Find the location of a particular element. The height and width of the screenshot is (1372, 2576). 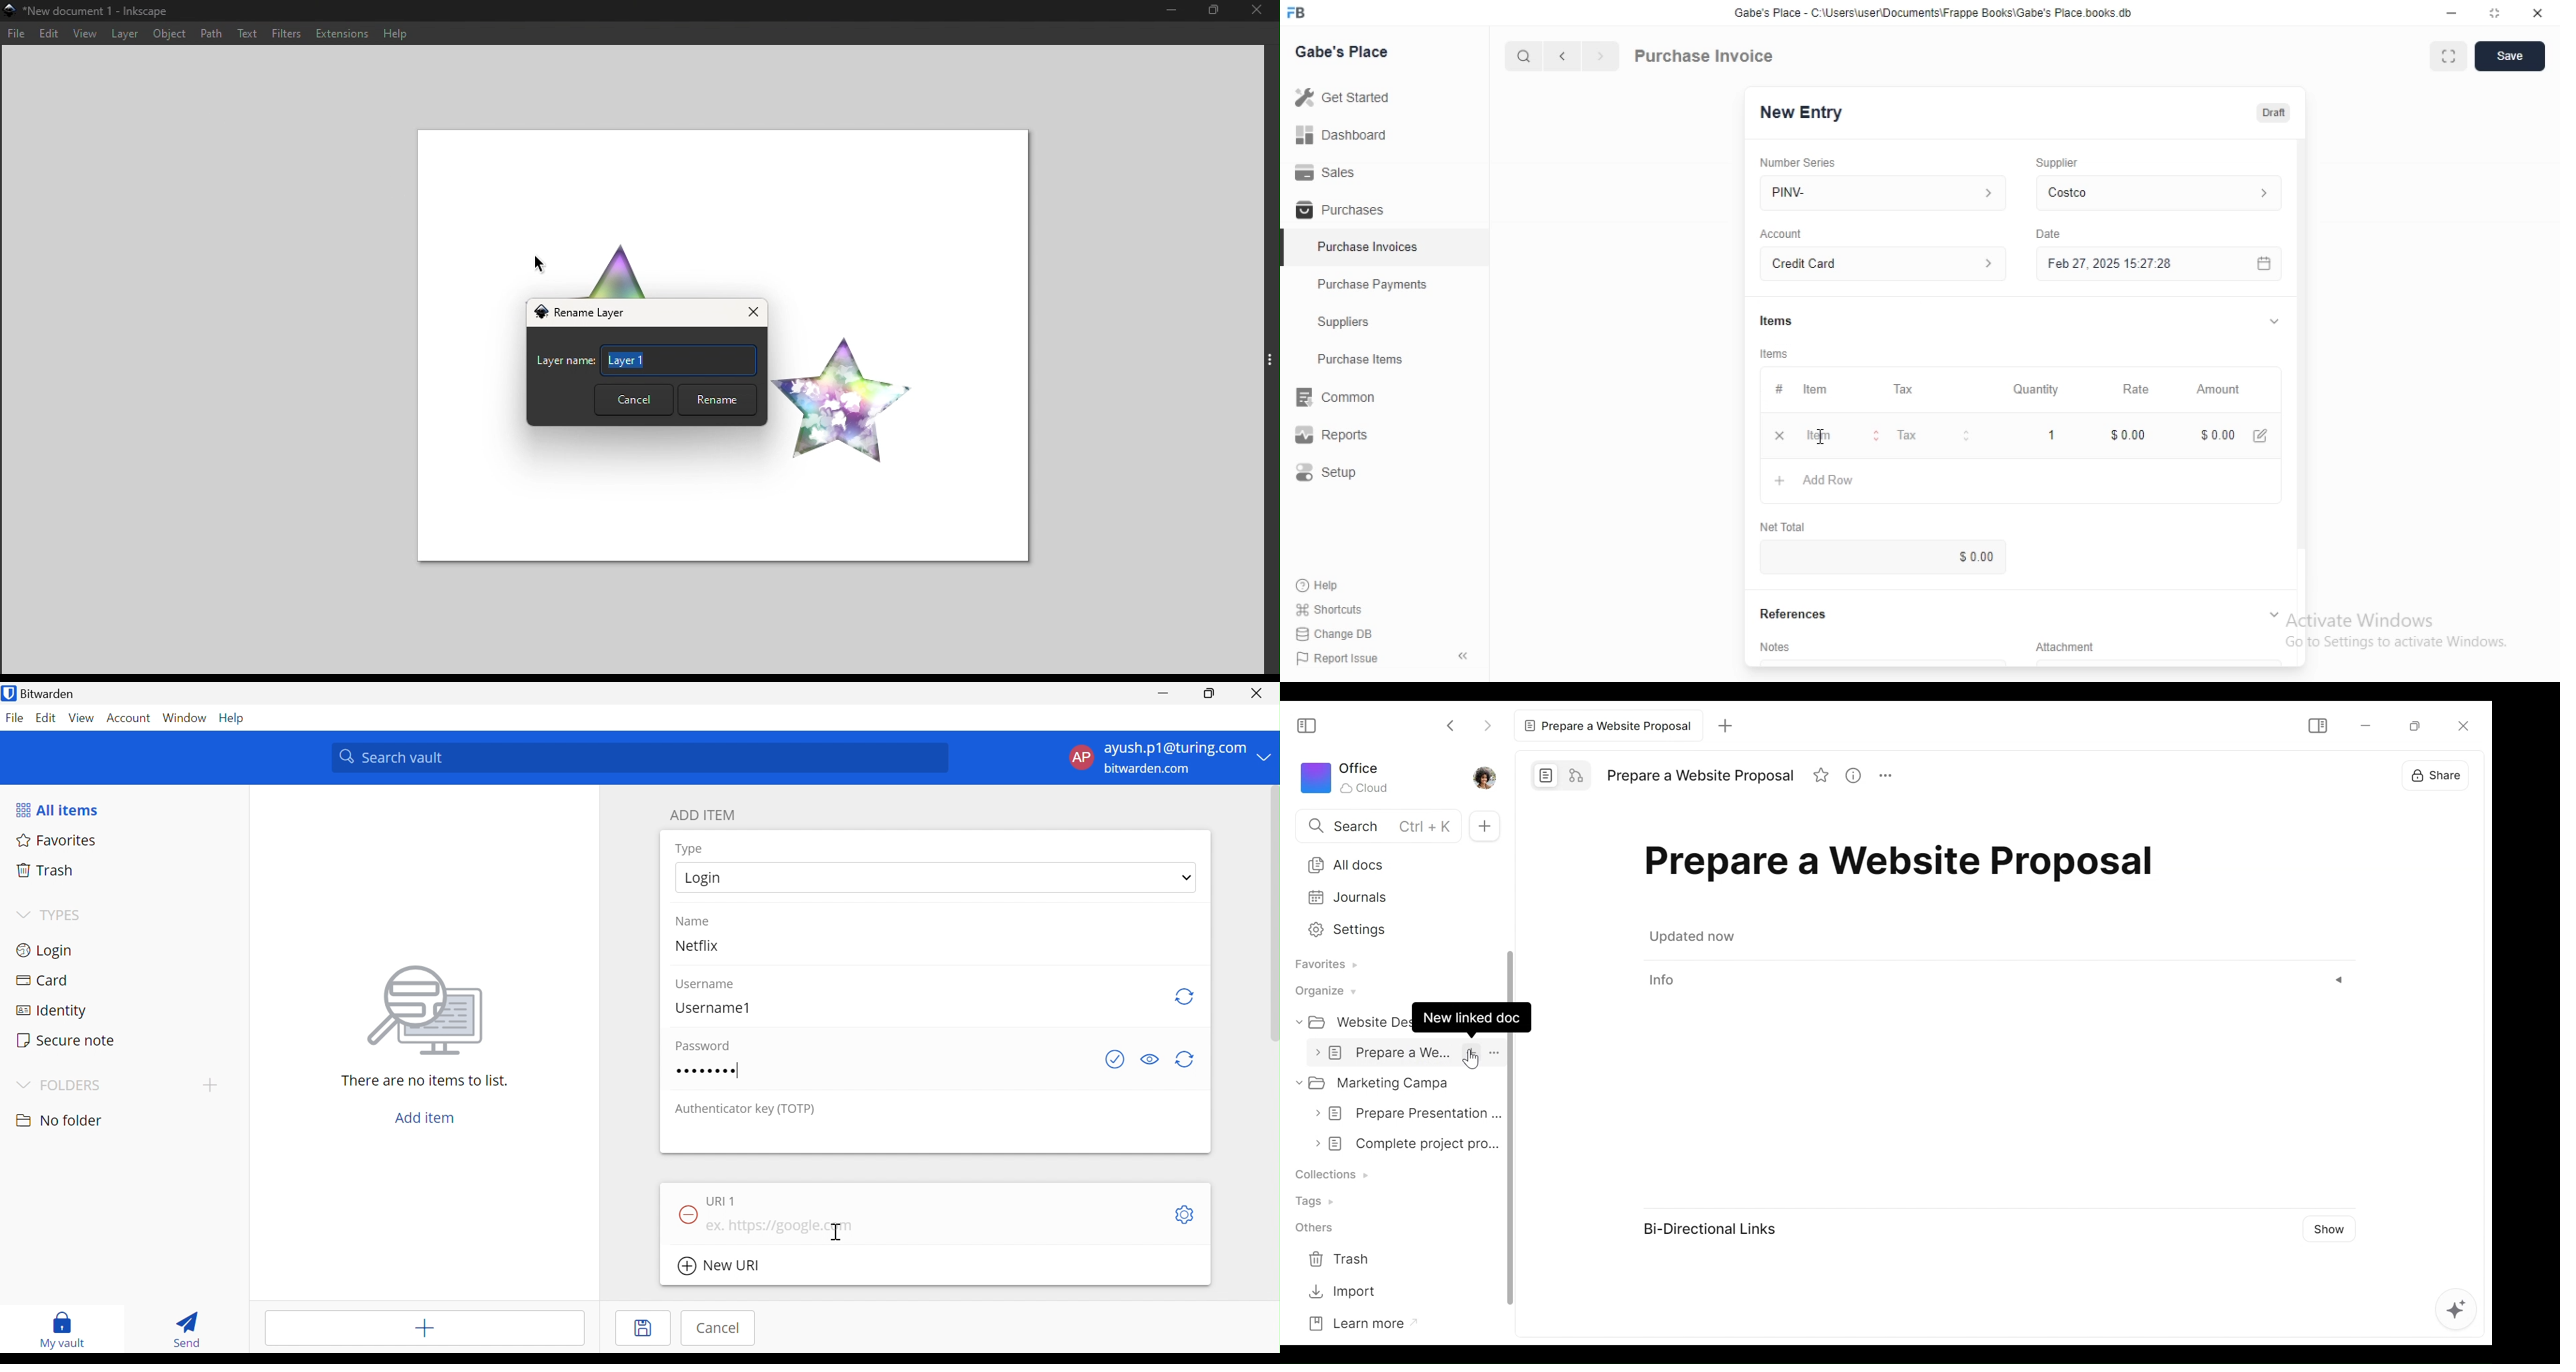

Help is located at coordinates (1329, 586).